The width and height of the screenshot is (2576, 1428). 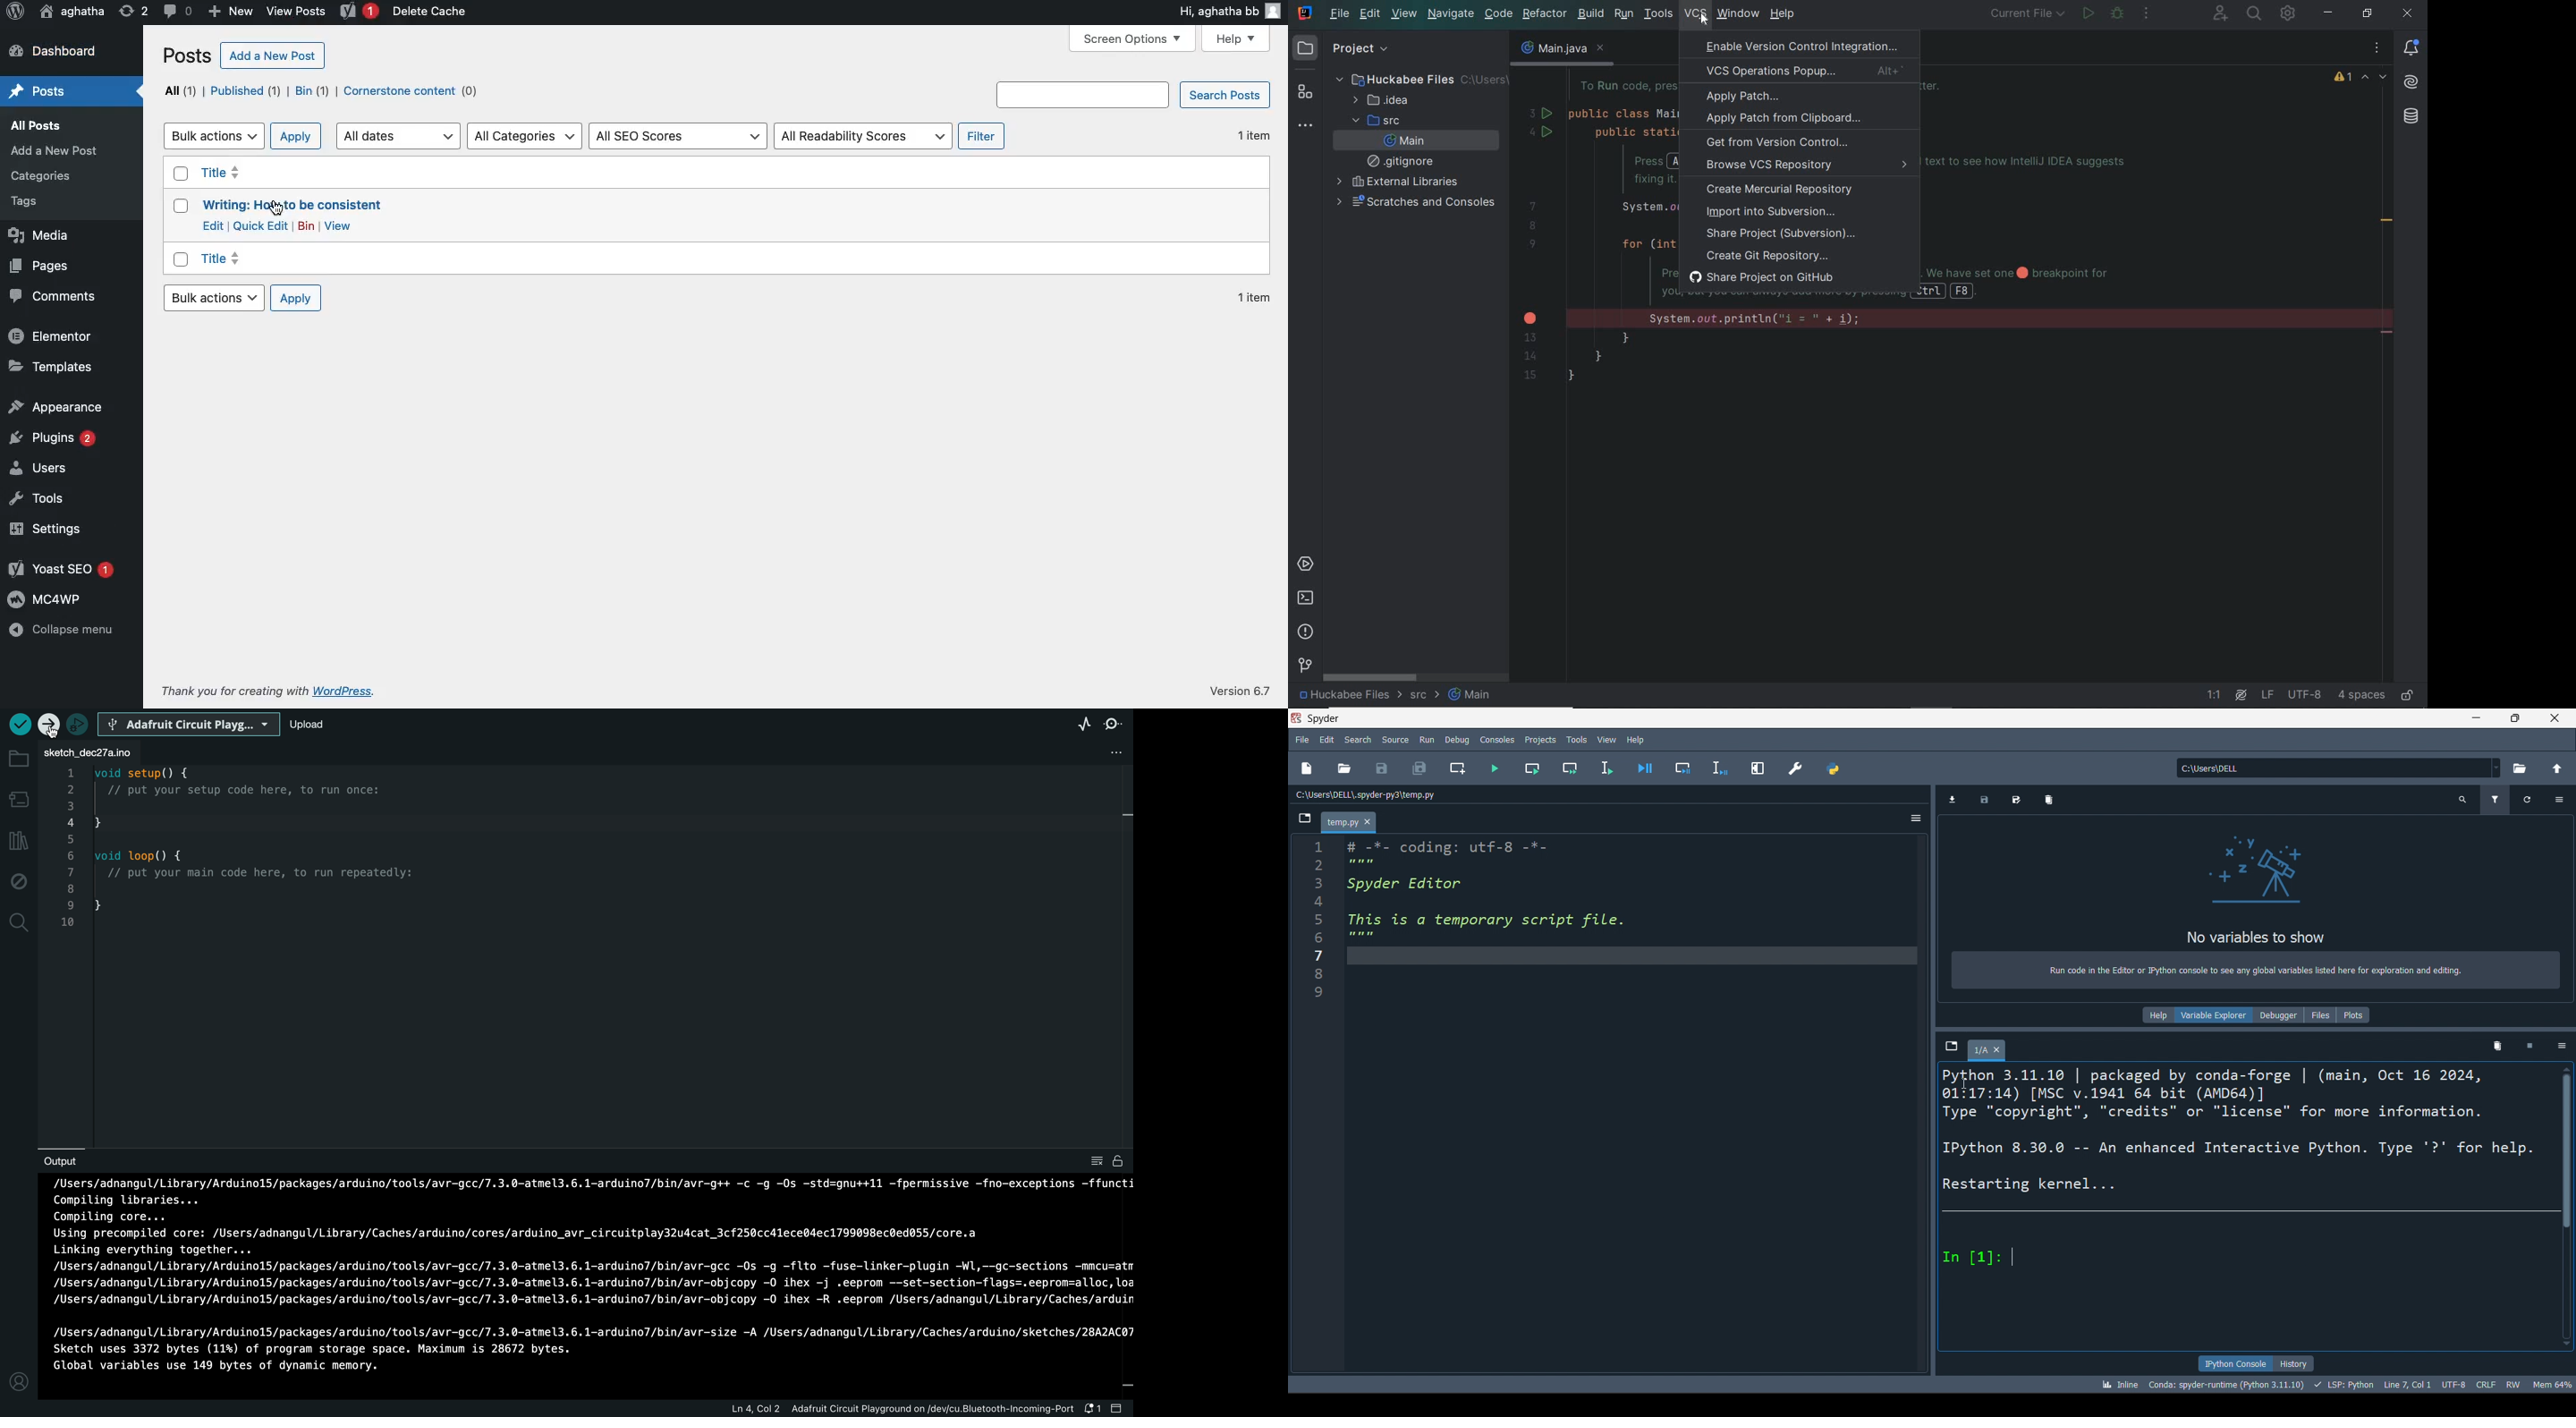 What do you see at coordinates (178, 263) in the screenshot?
I see `Checkbox` at bounding box center [178, 263].